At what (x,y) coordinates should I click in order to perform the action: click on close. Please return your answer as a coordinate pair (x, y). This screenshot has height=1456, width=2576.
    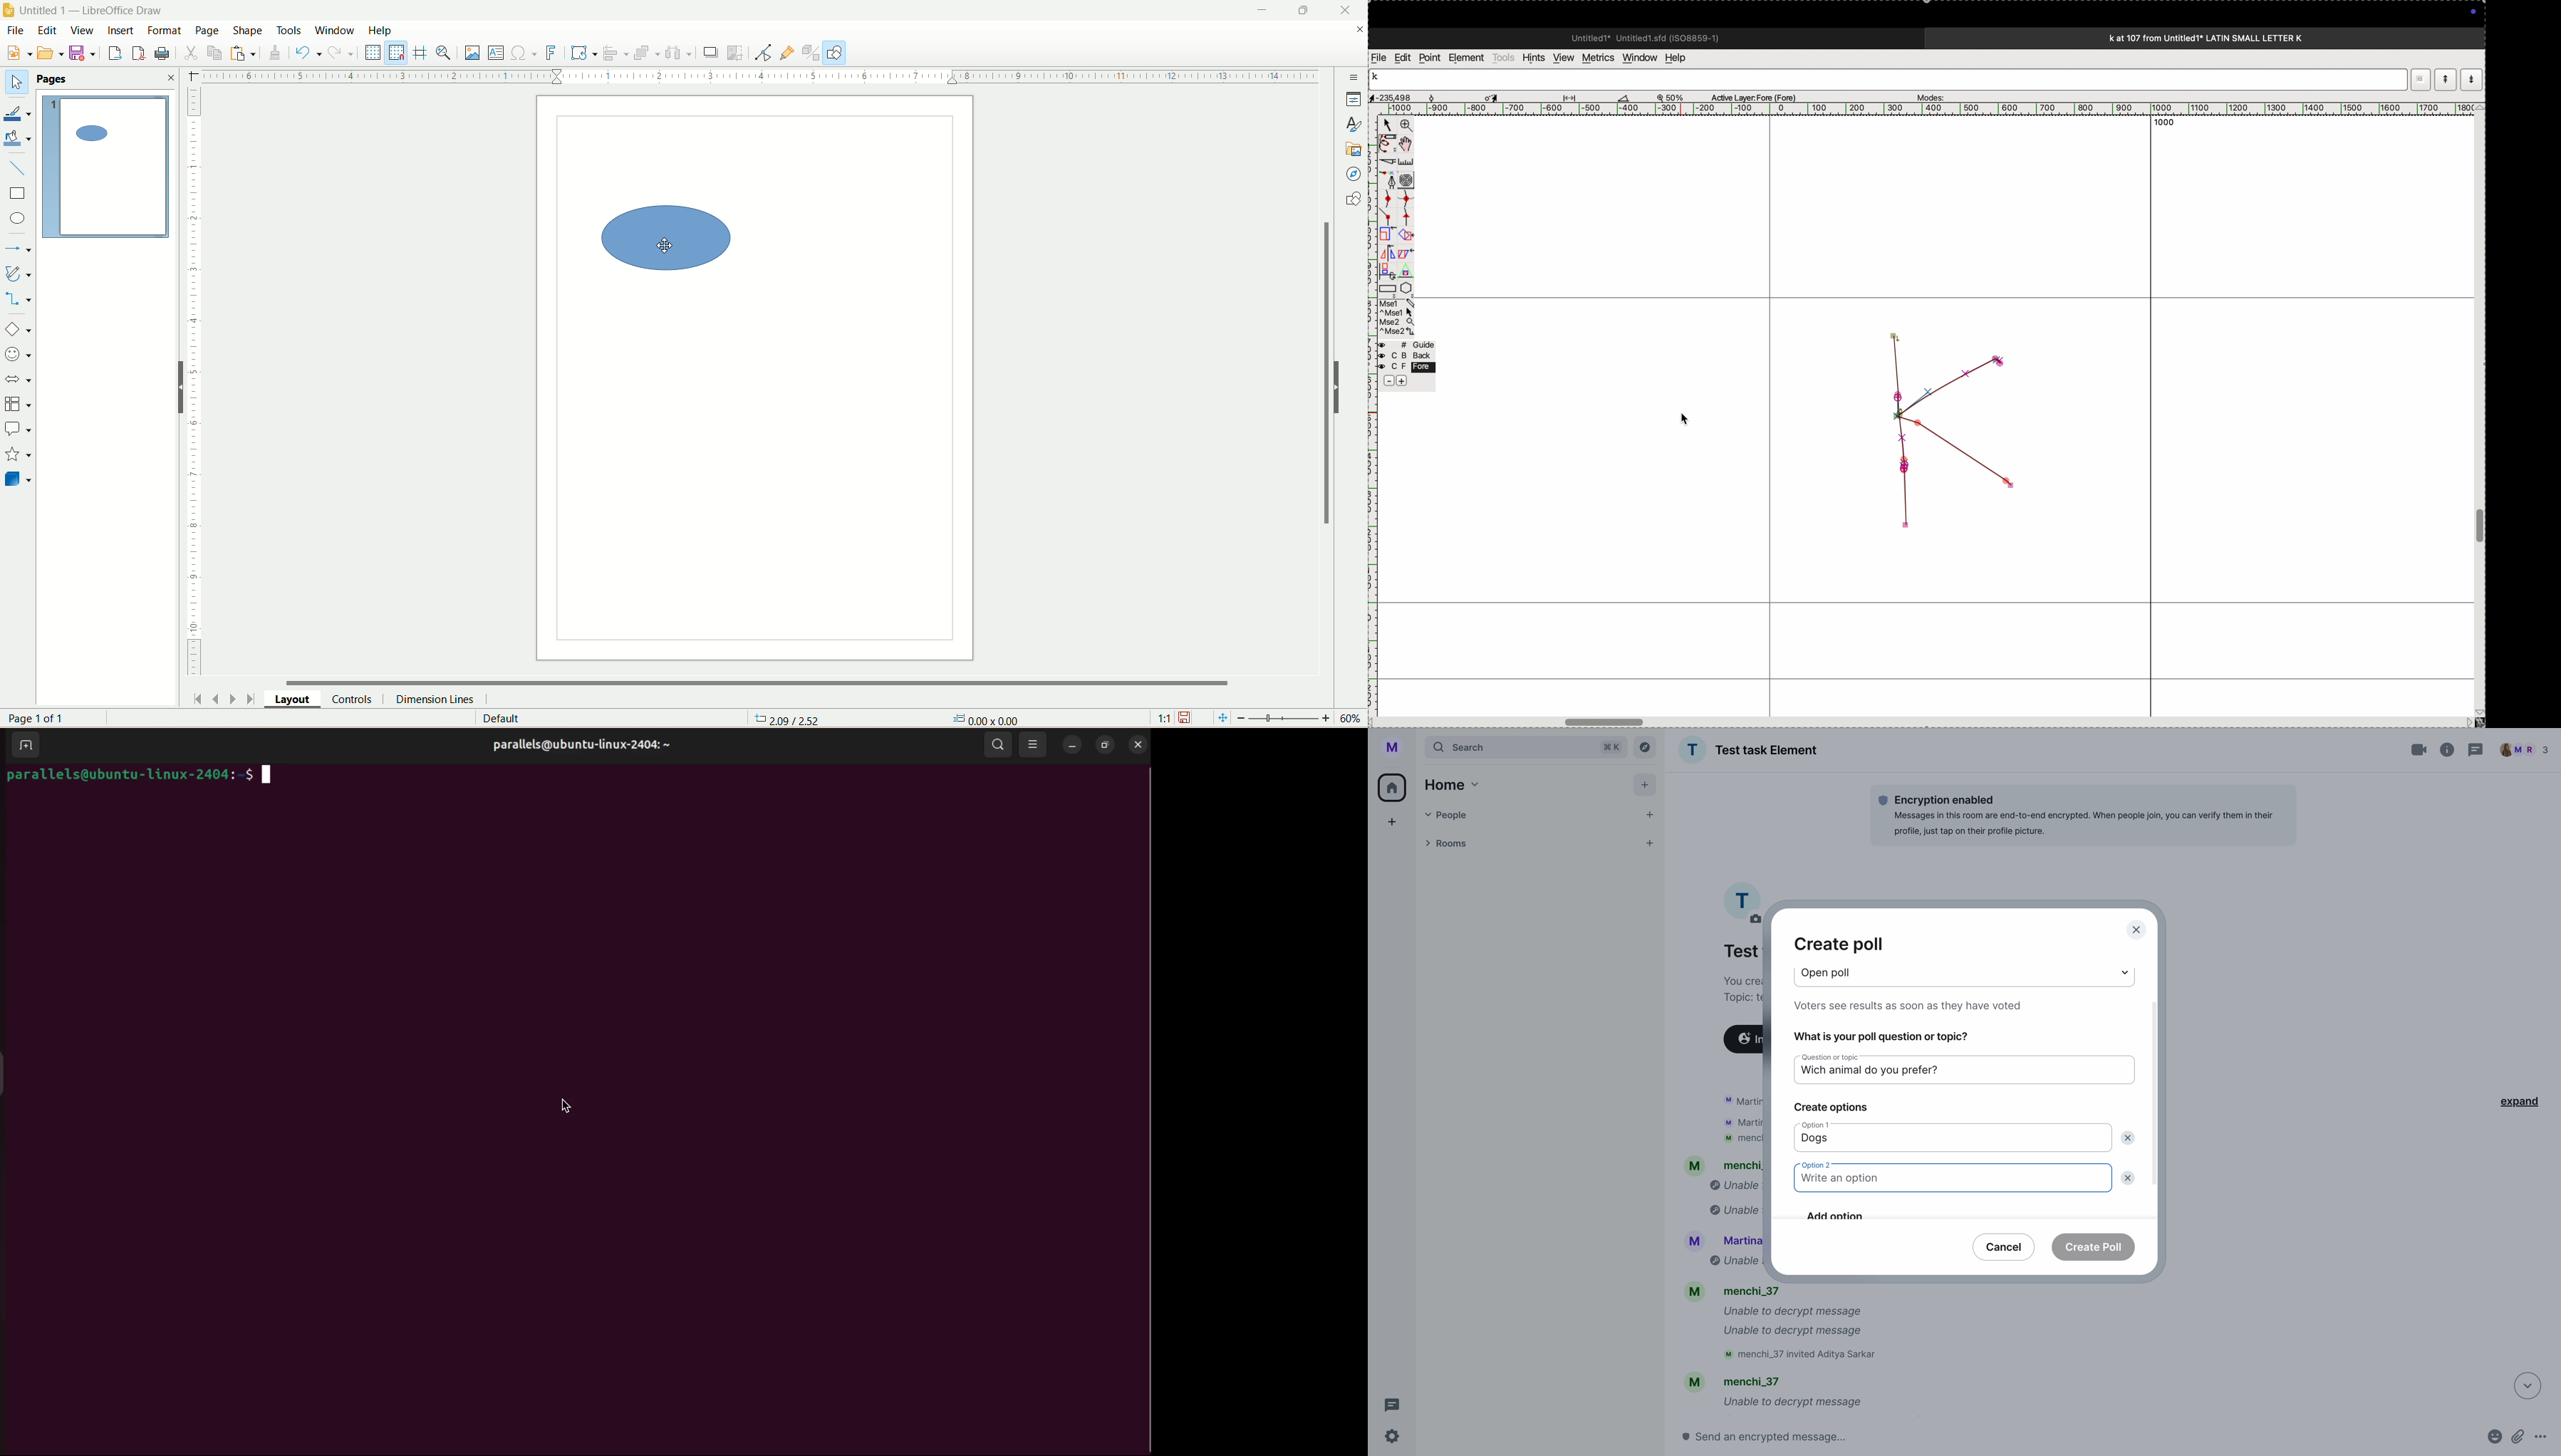
    Looking at the image, I should click on (170, 79).